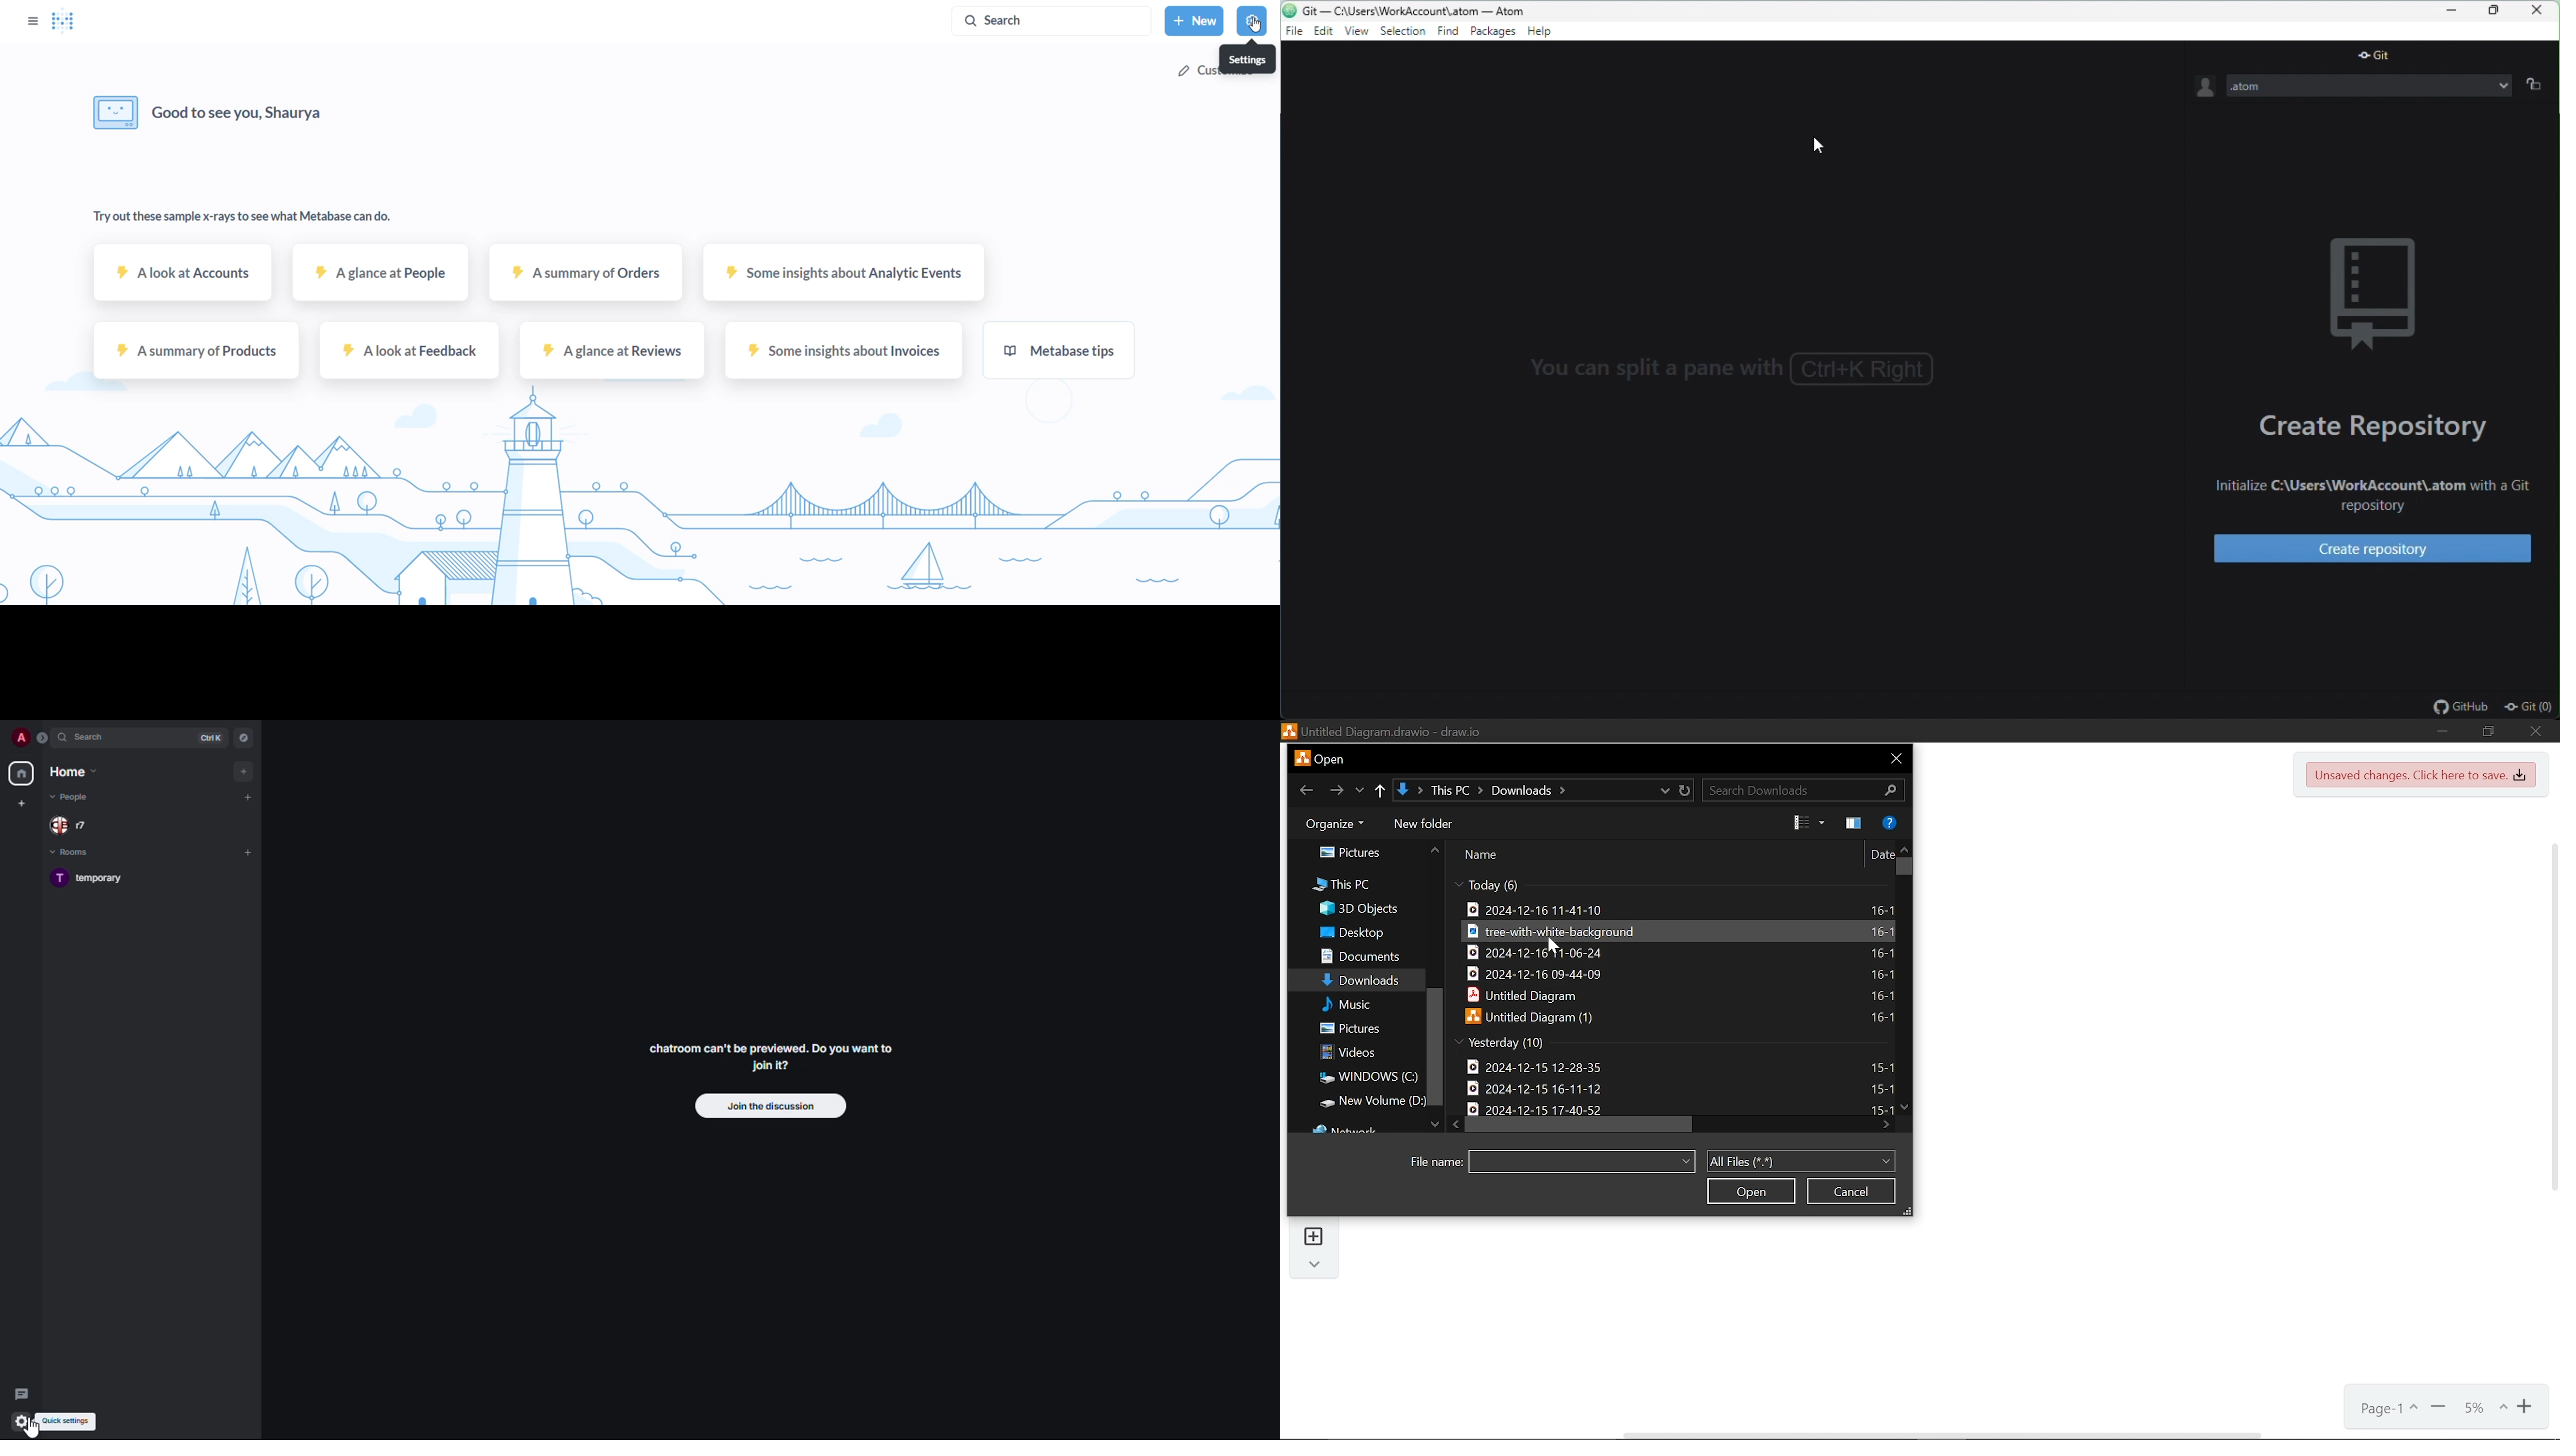 The image size is (2576, 1456). Describe the element at coordinates (2367, 490) in the screenshot. I see `Initialize C:\Users\WorkAccount\.atom with a Git repository` at that location.